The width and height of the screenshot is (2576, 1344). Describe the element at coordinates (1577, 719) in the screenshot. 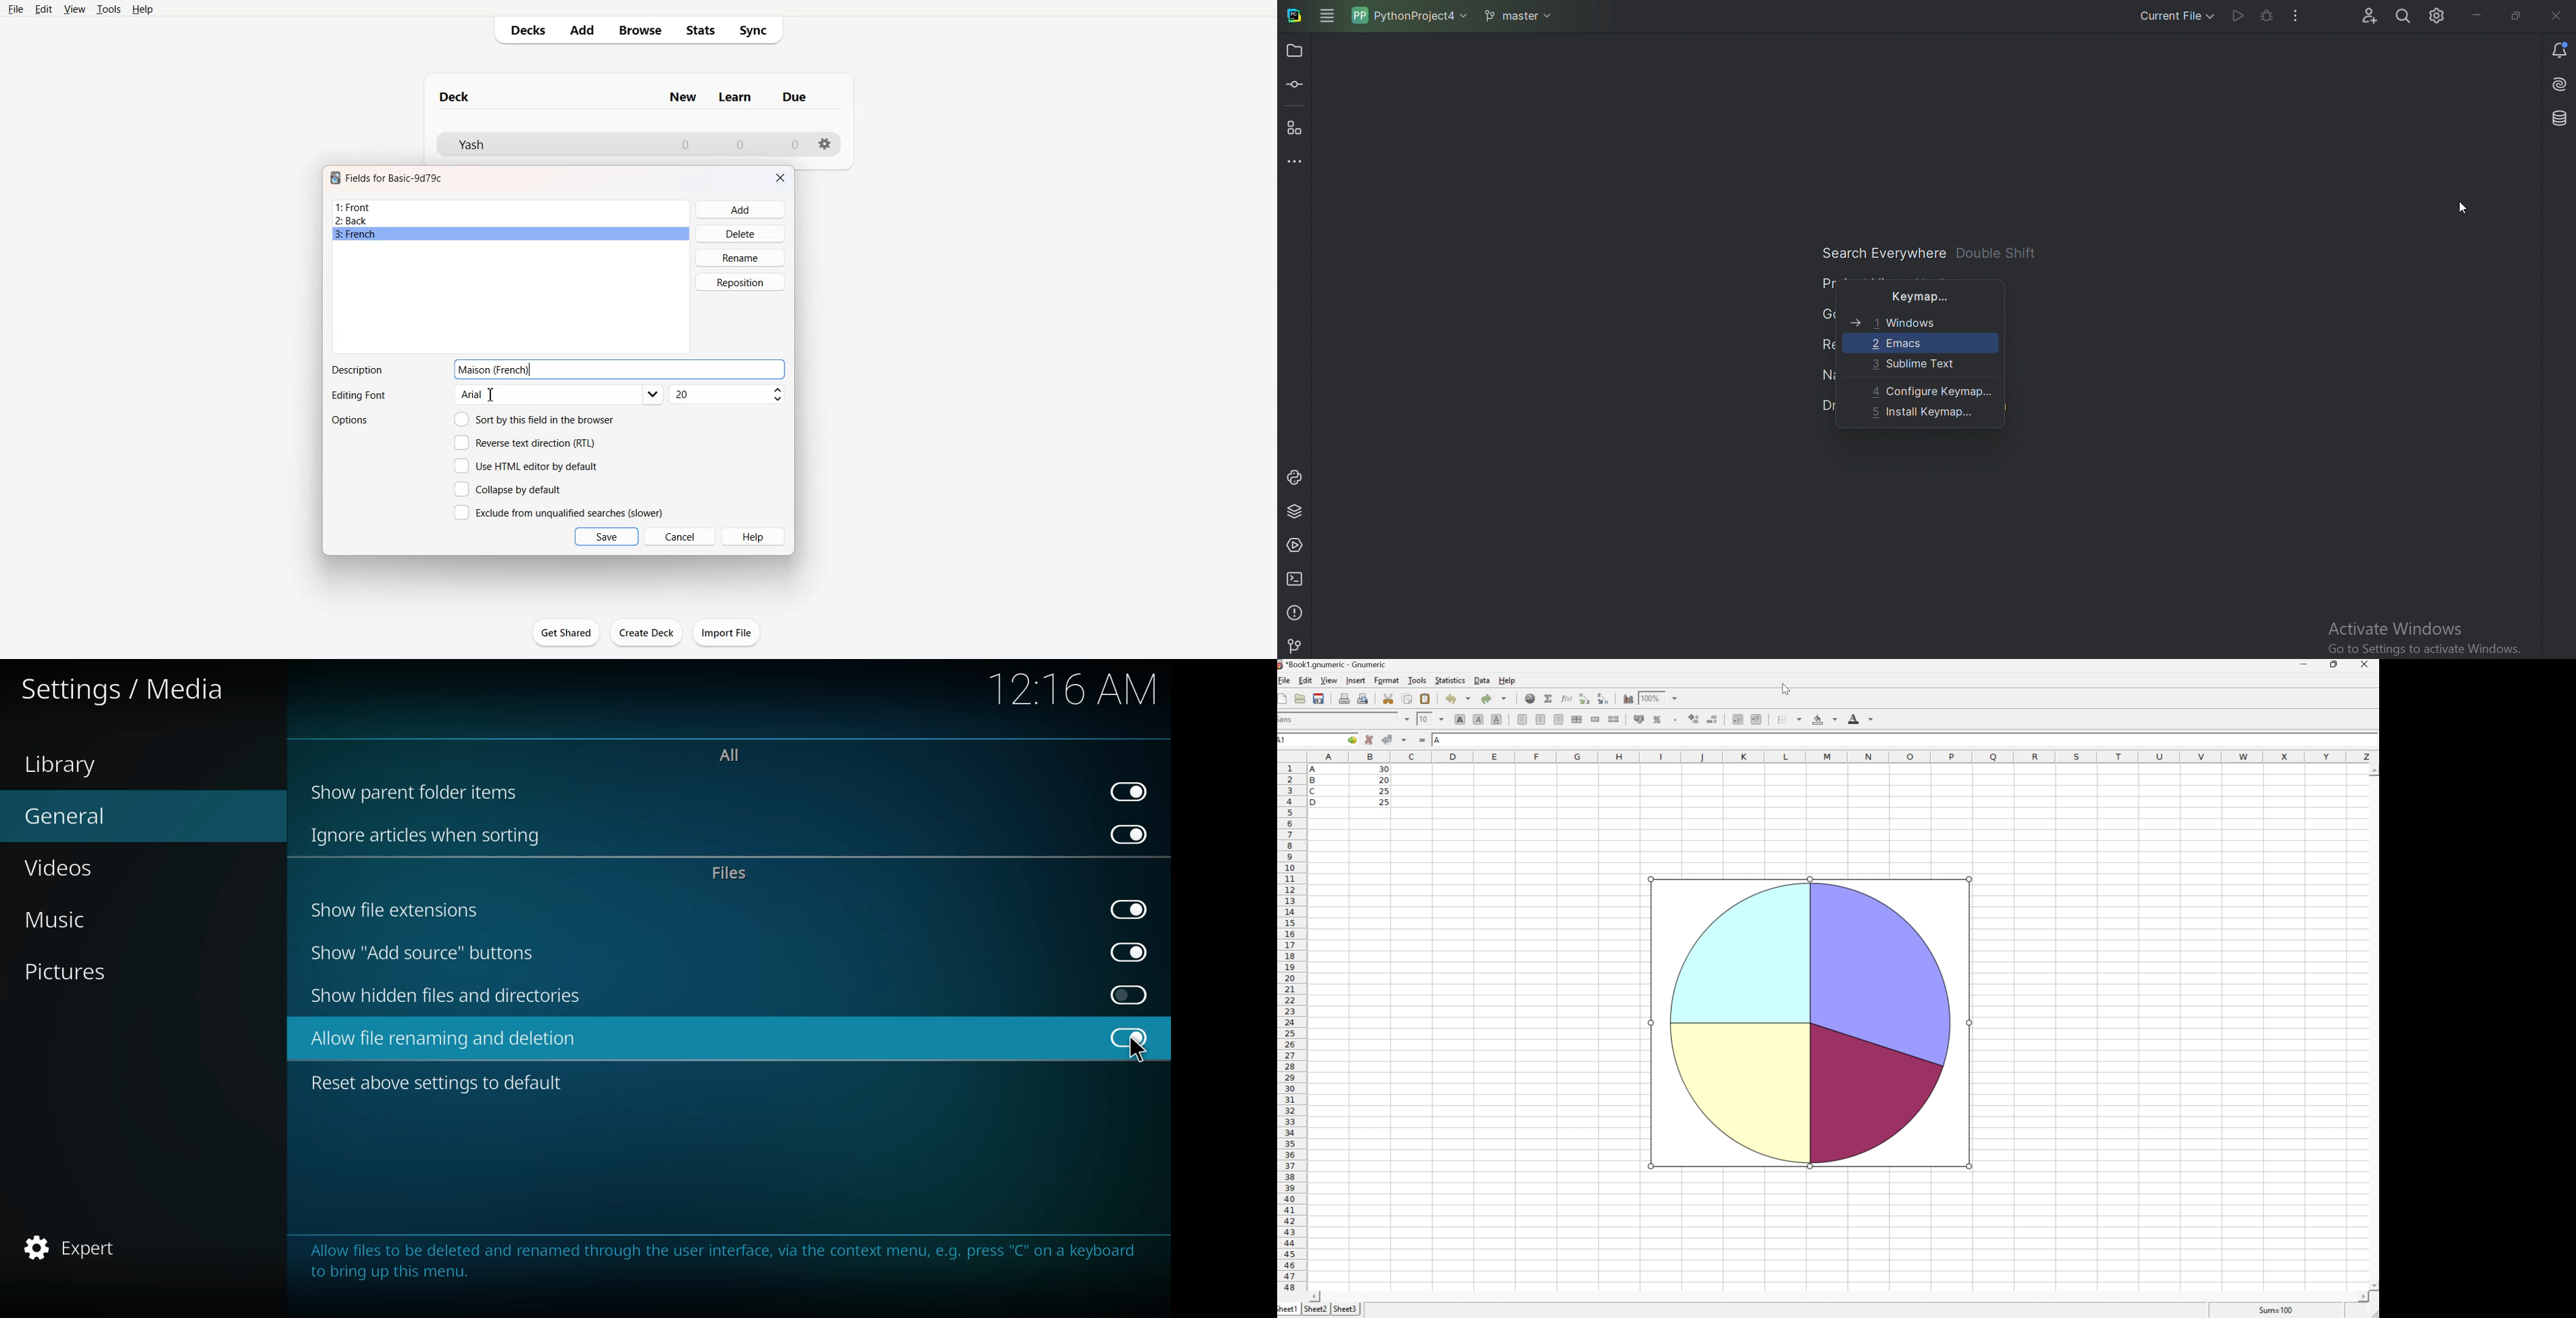

I see `Merge horizontally across the selection` at that location.